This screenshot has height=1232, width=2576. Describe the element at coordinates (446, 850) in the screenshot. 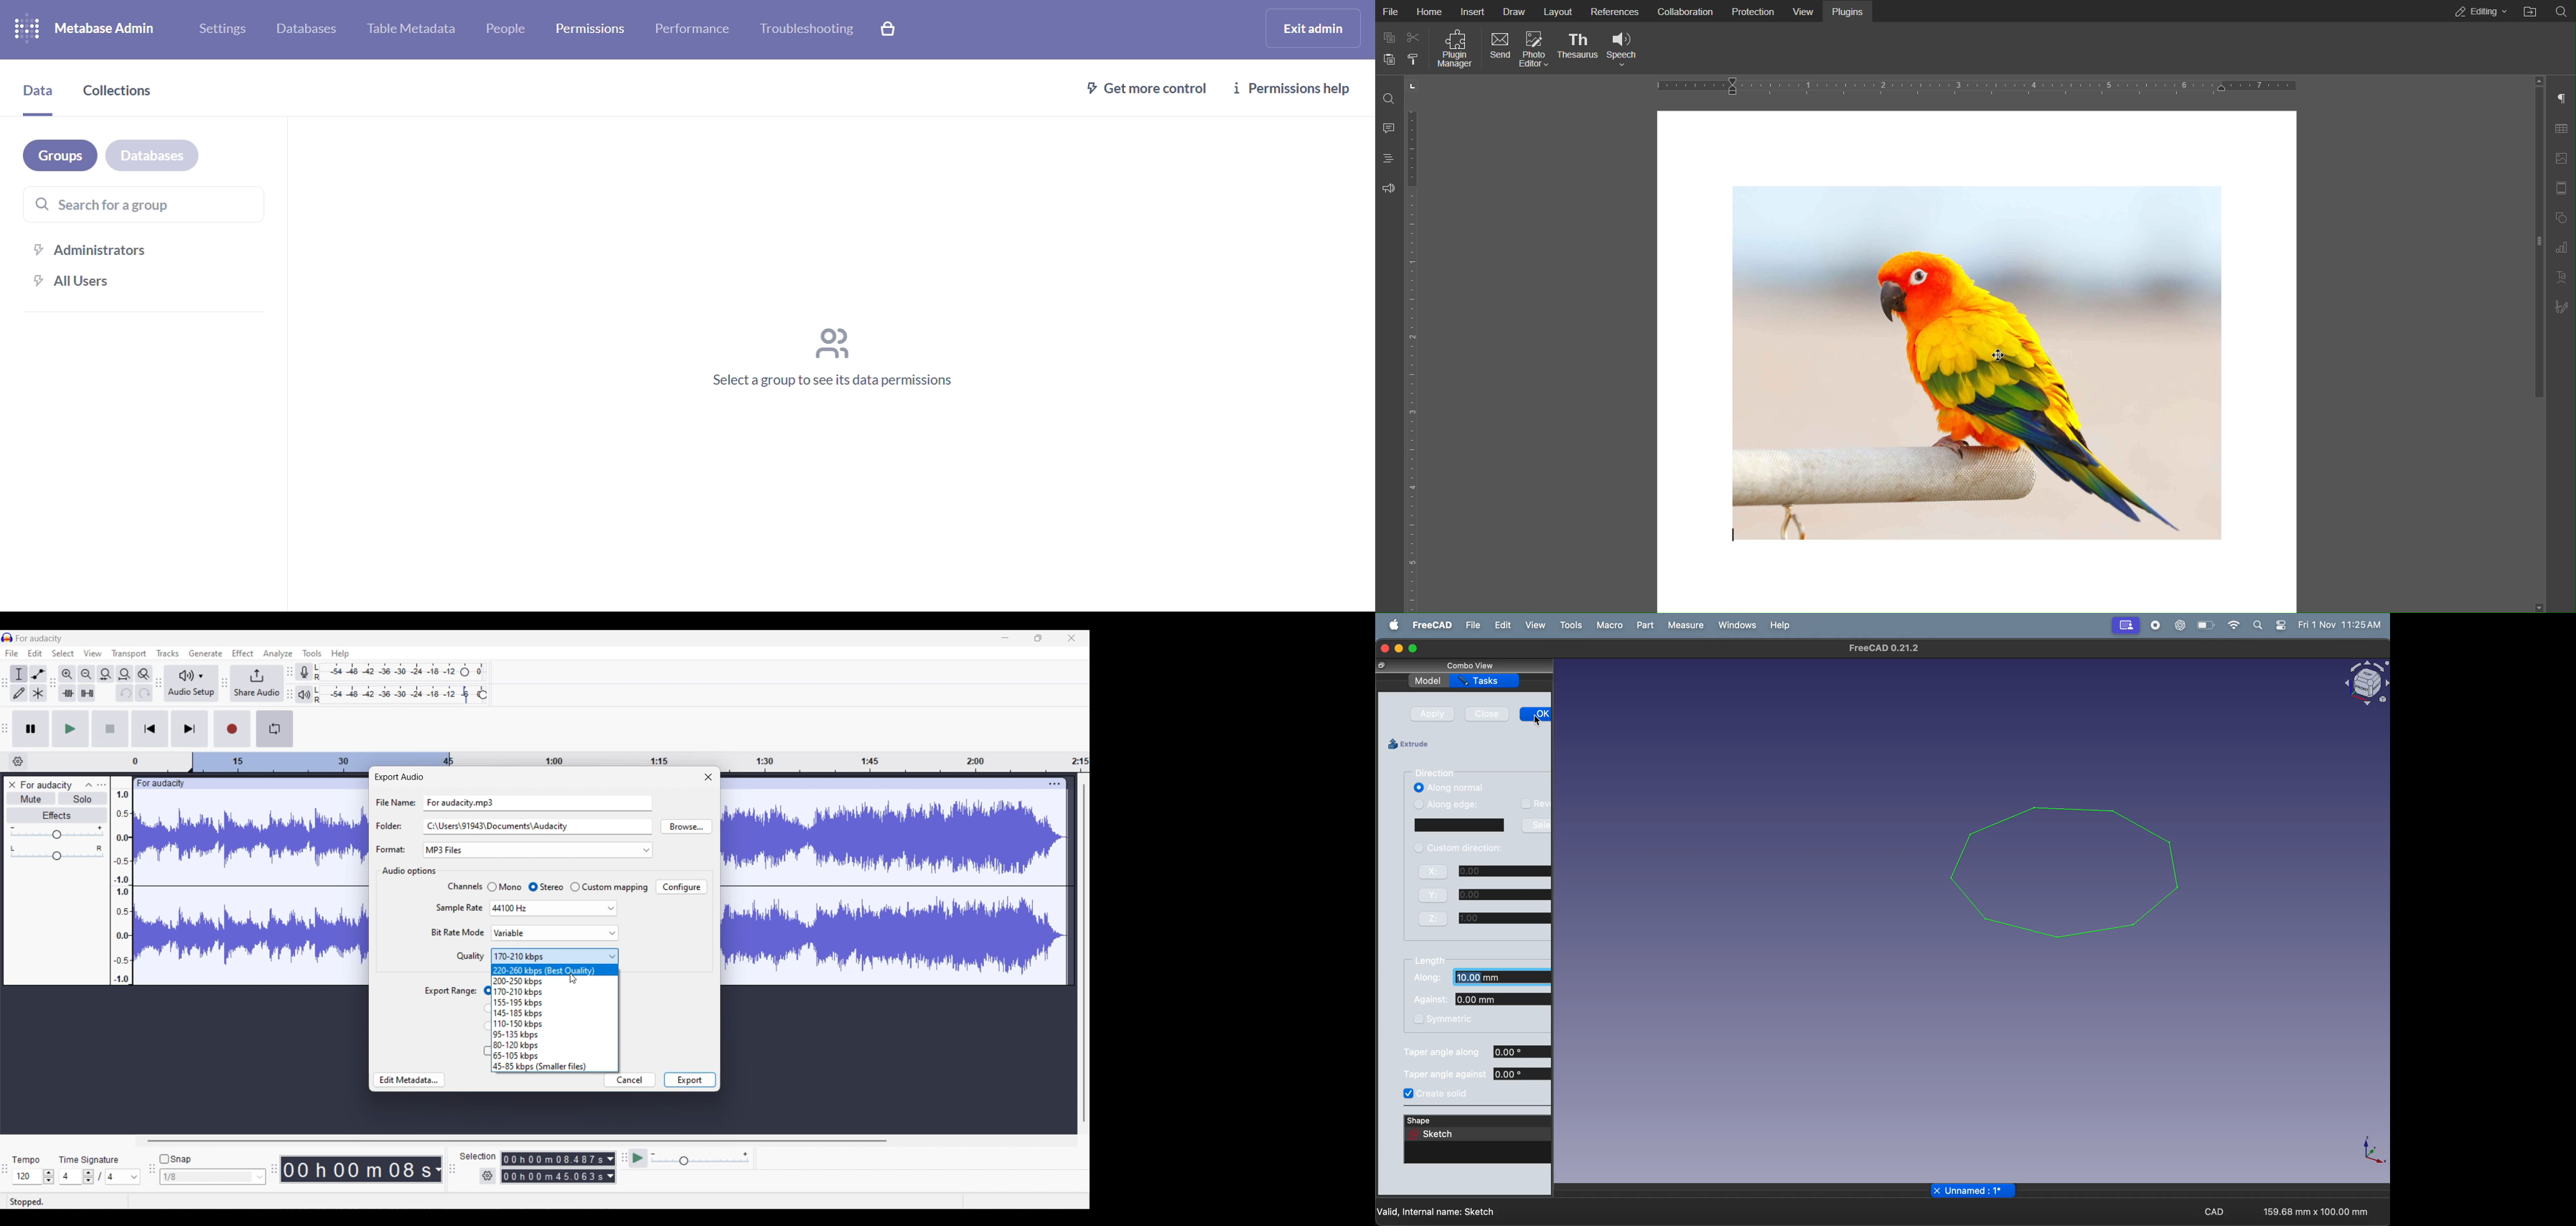

I see `Format changed to selection` at that location.